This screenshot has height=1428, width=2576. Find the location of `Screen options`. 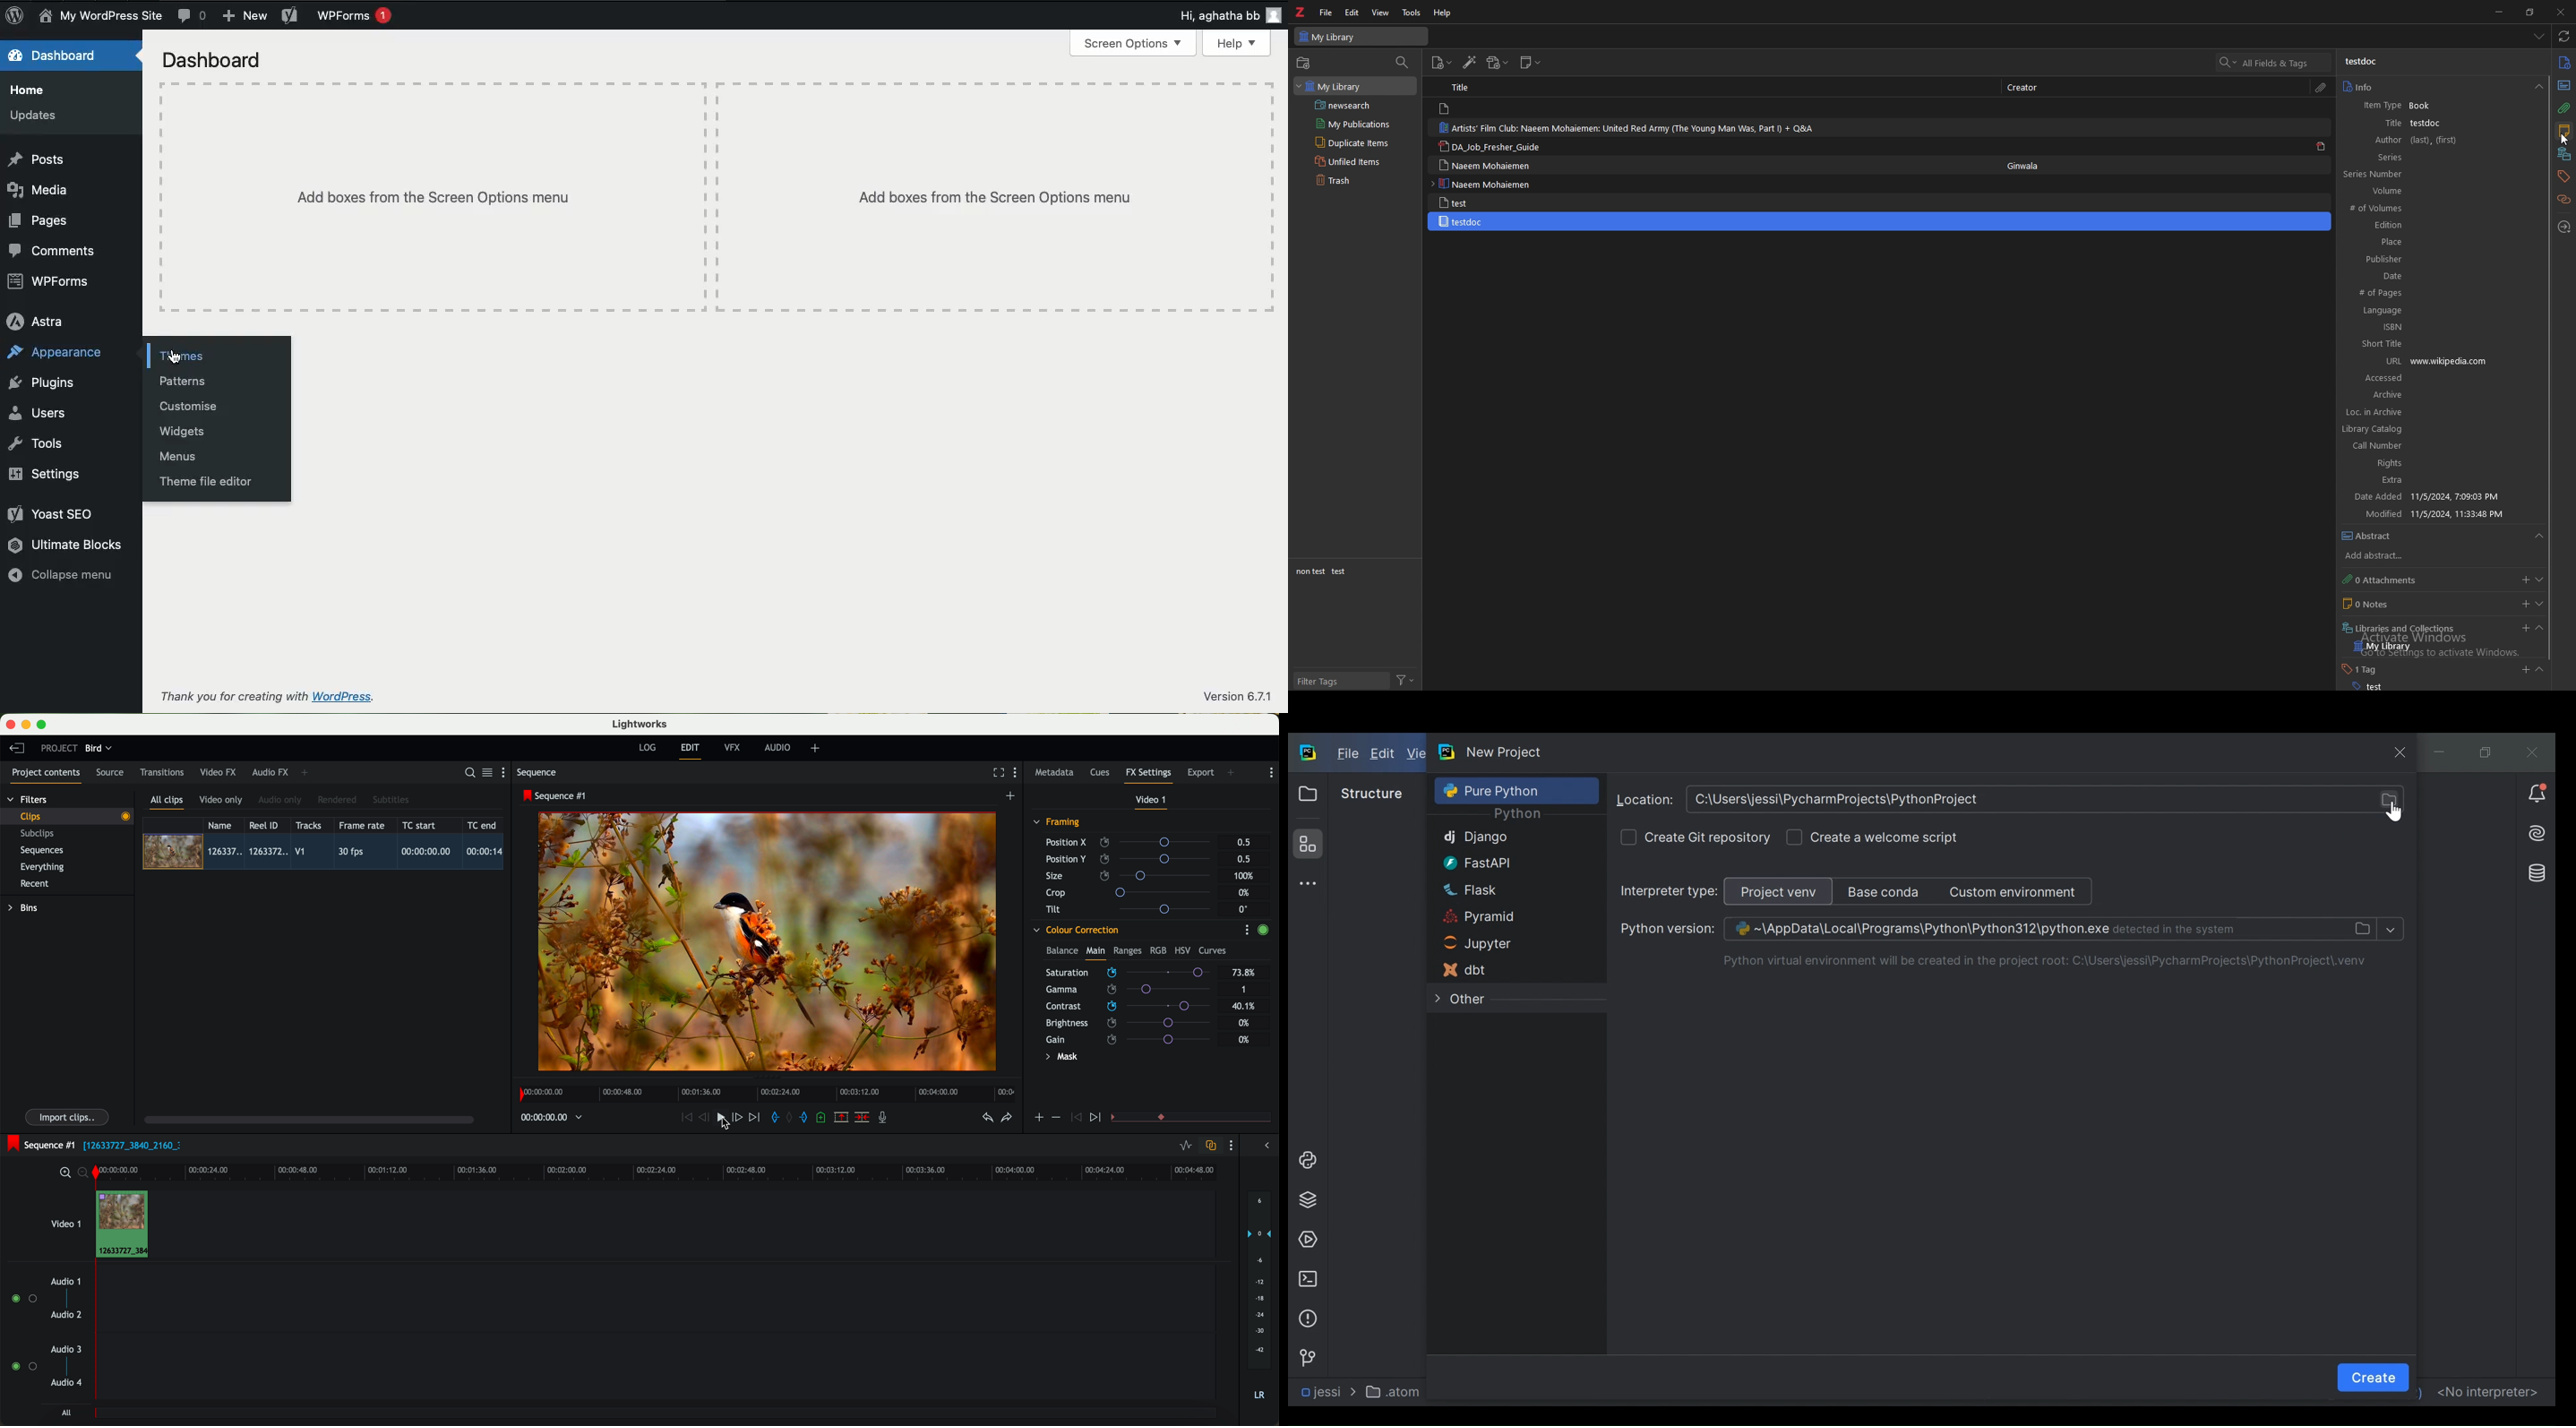

Screen options is located at coordinates (1134, 43).